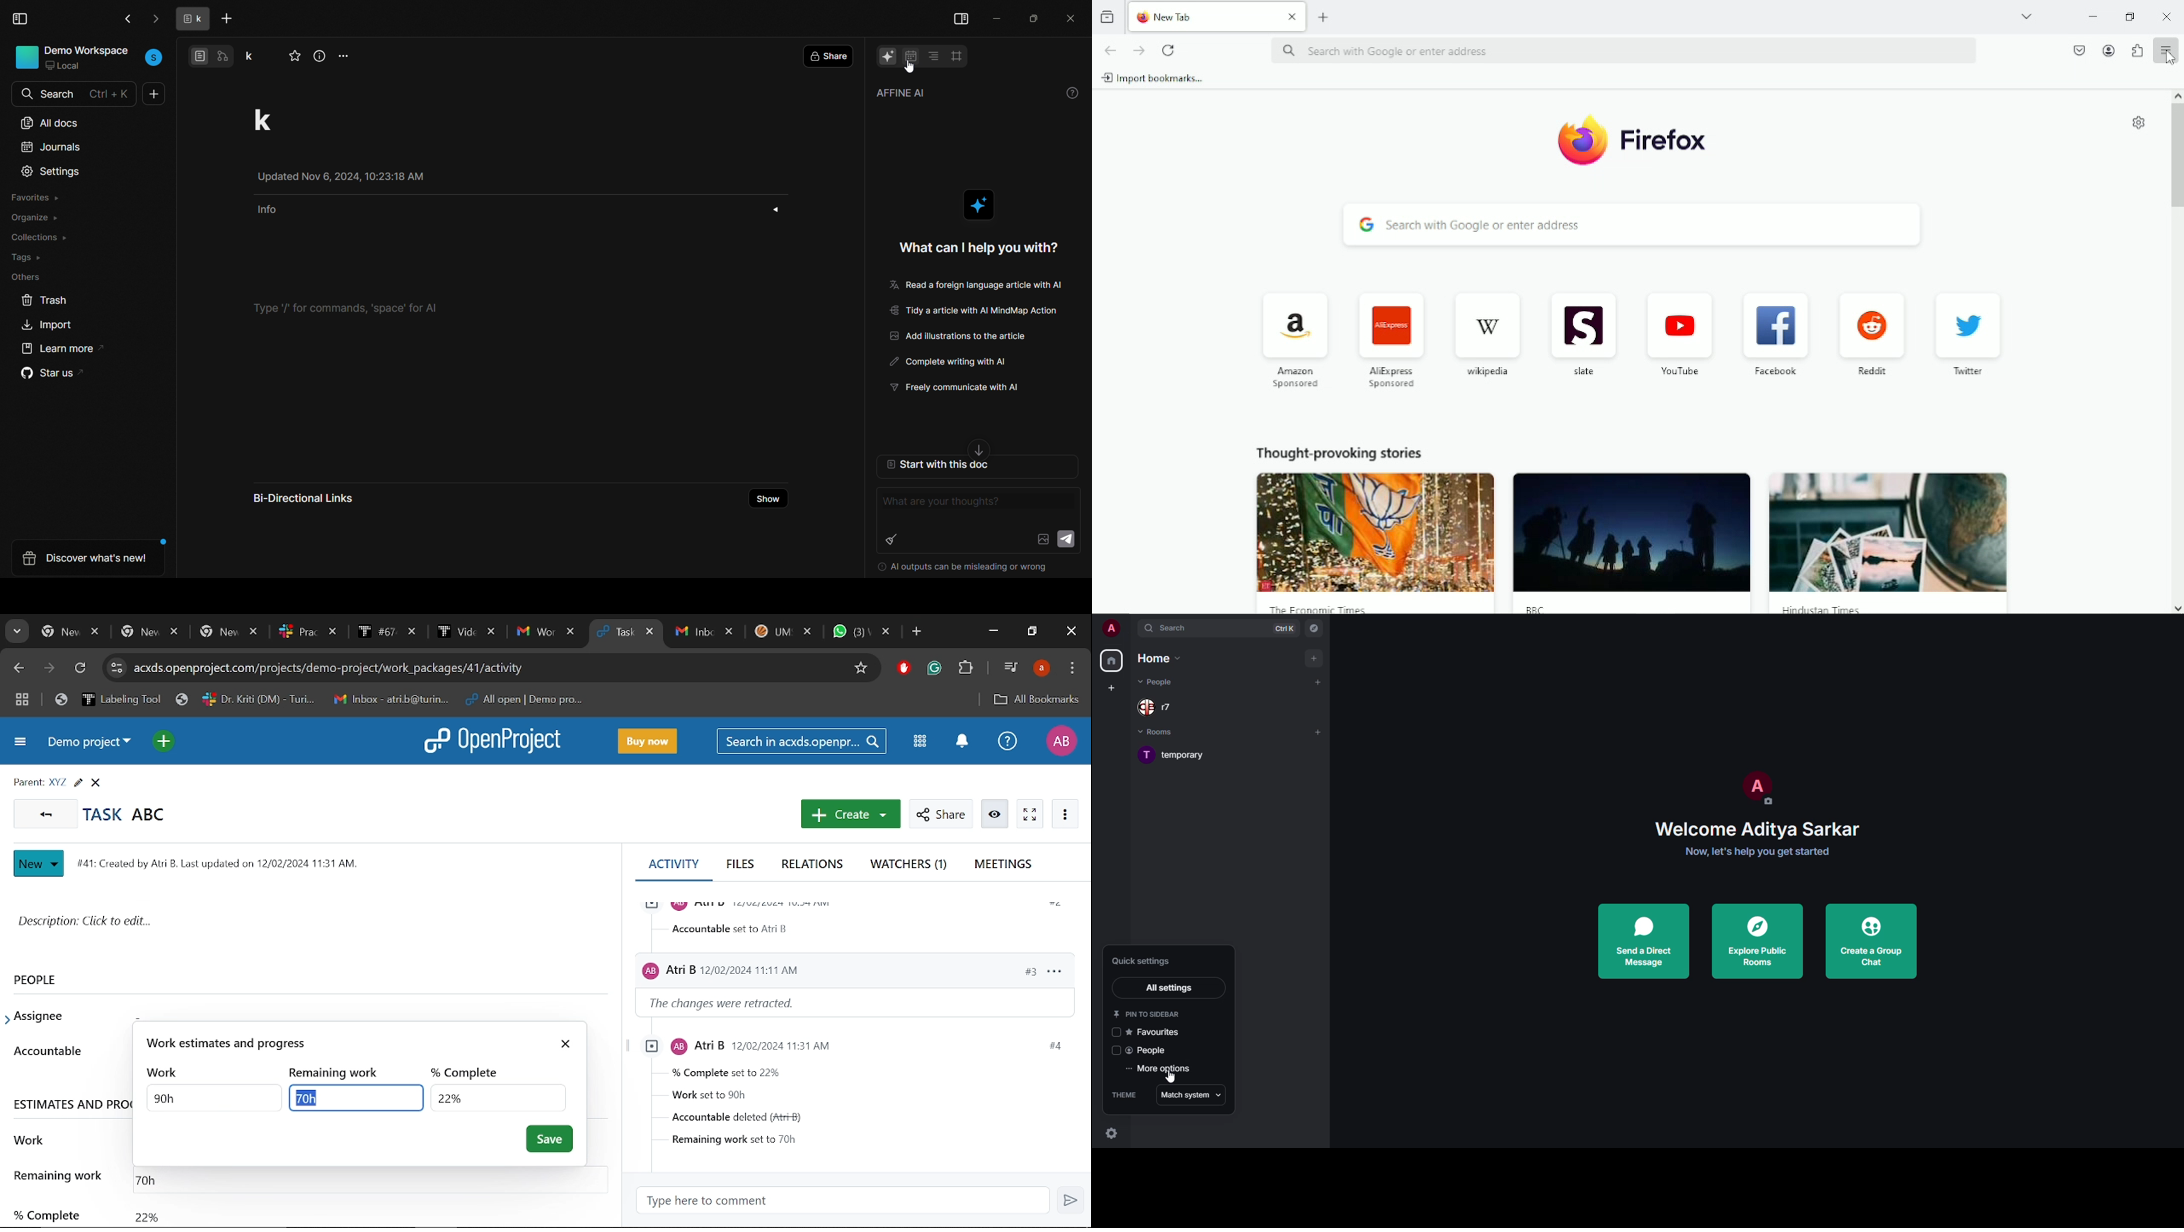 This screenshot has width=2184, height=1232. What do you see at coordinates (1681, 370) in the screenshot?
I see `youtube` at bounding box center [1681, 370].